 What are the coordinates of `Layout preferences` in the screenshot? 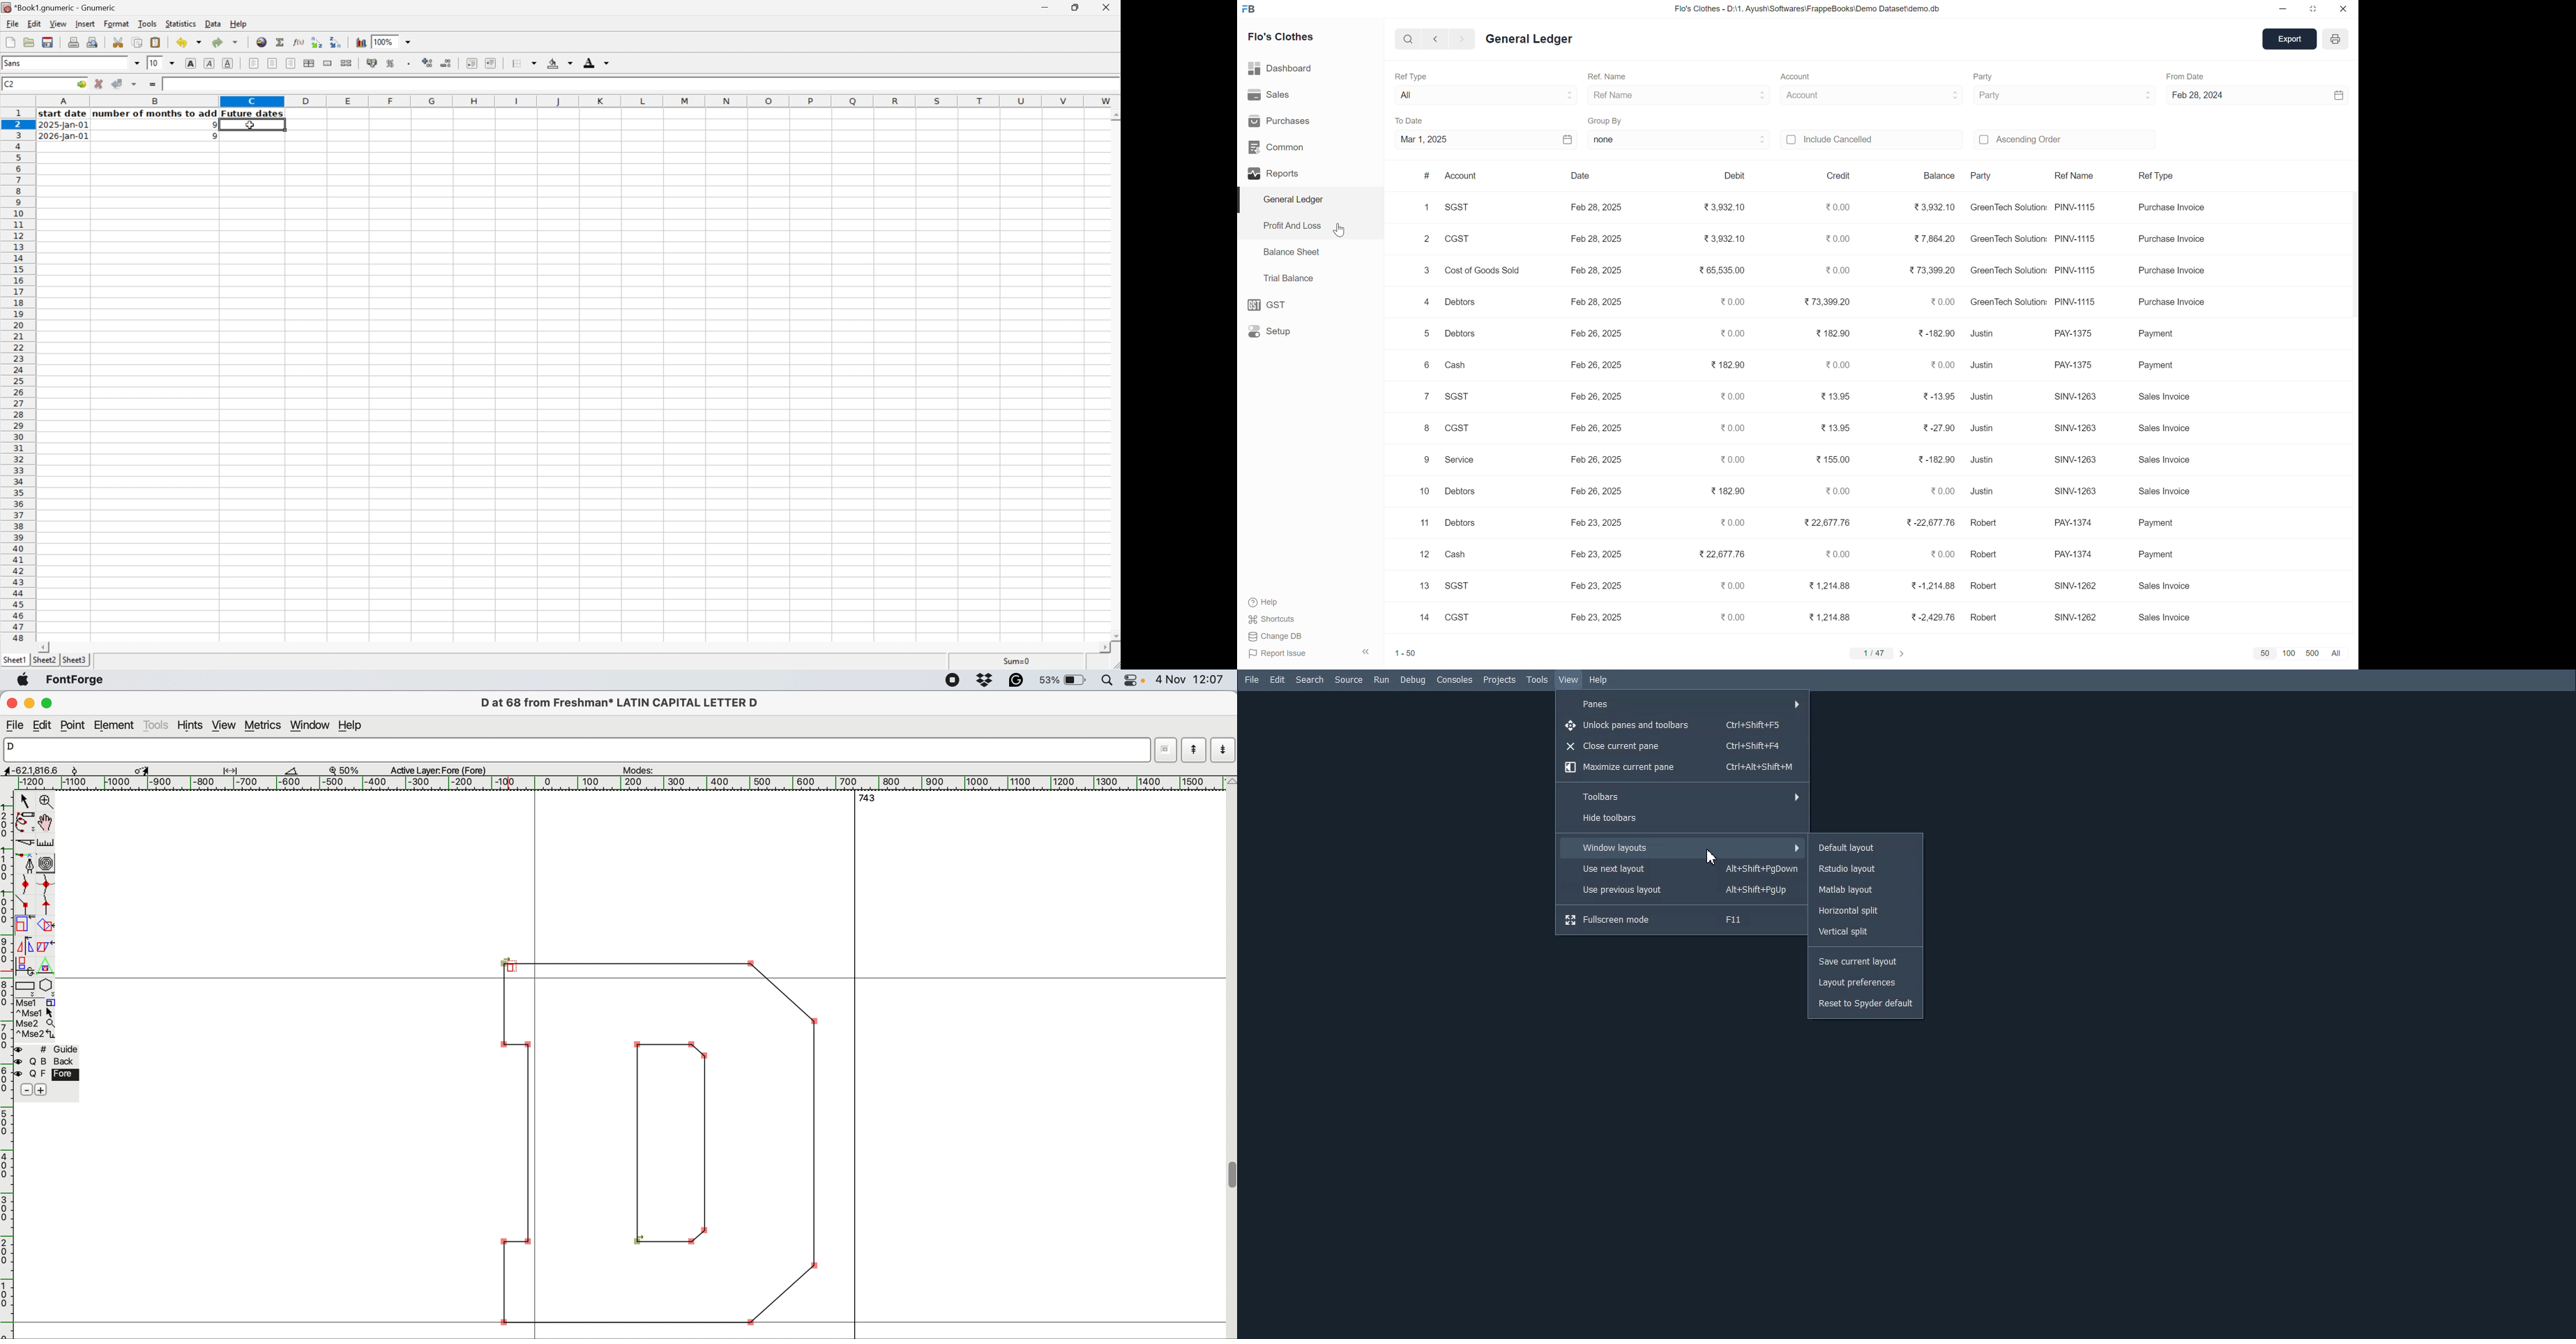 It's located at (1866, 983).